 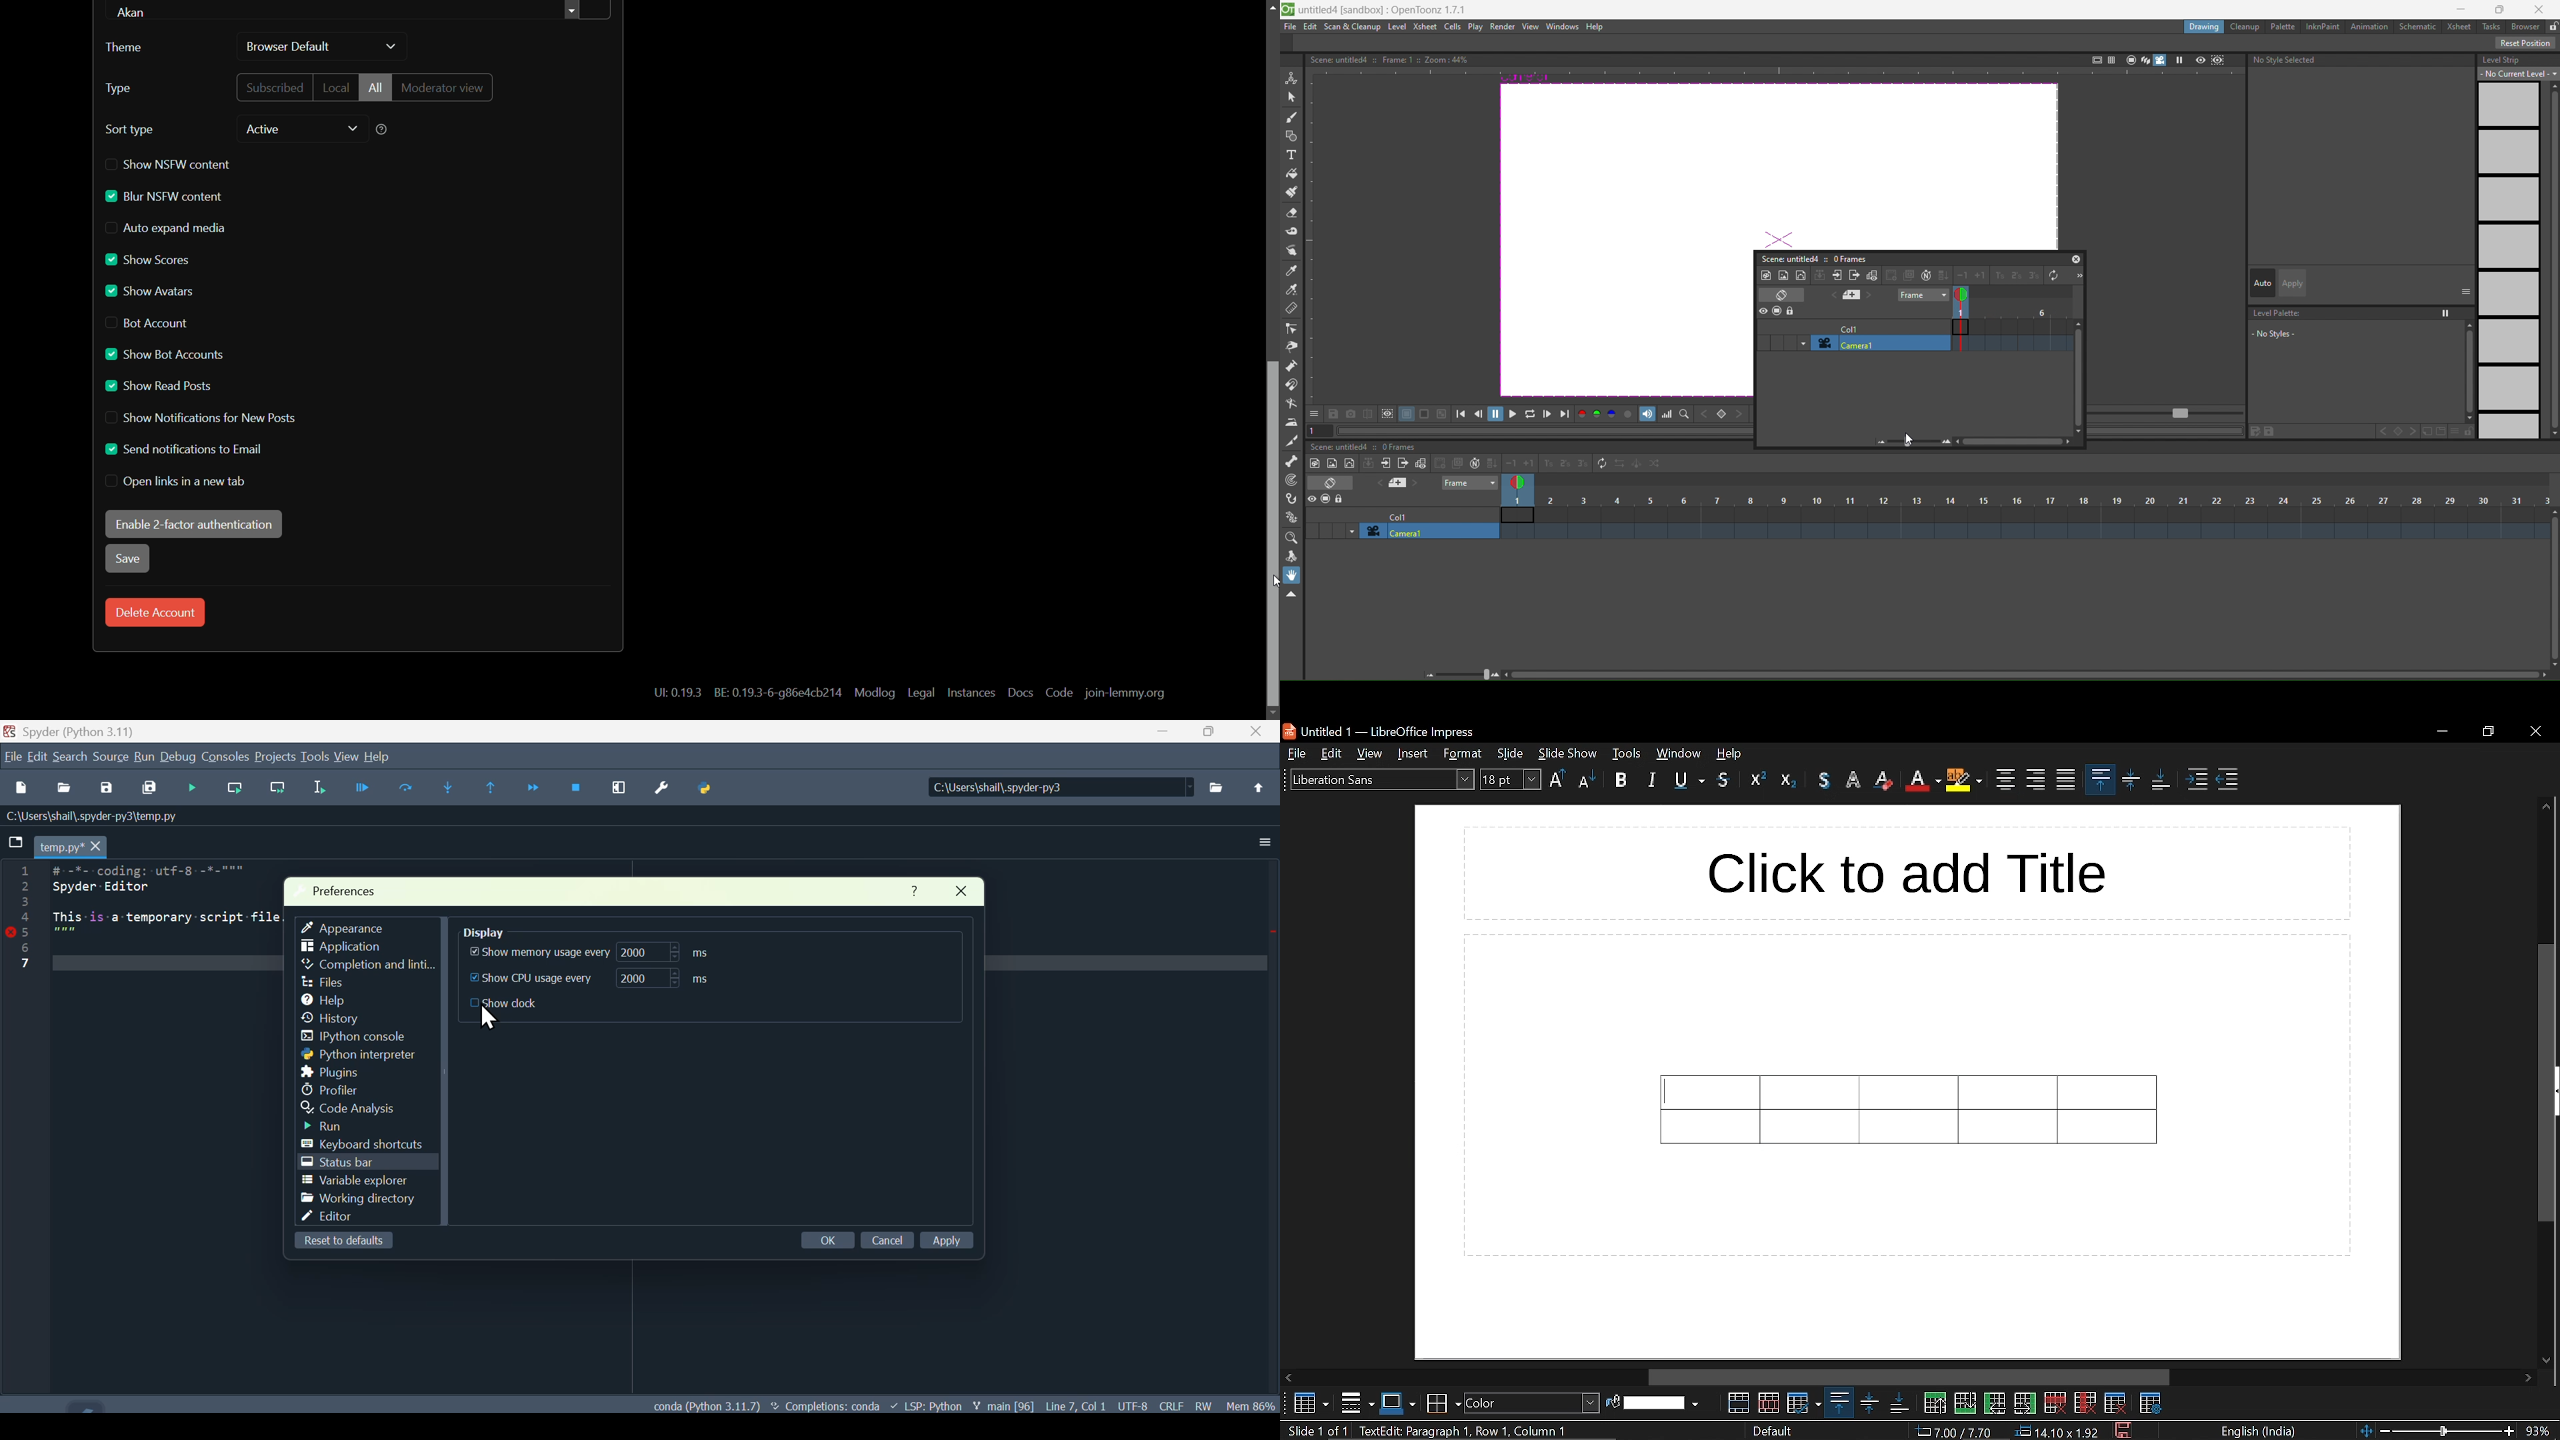 What do you see at coordinates (155, 613) in the screenshot?
I see `delete account` at bounding box center [155, 613].